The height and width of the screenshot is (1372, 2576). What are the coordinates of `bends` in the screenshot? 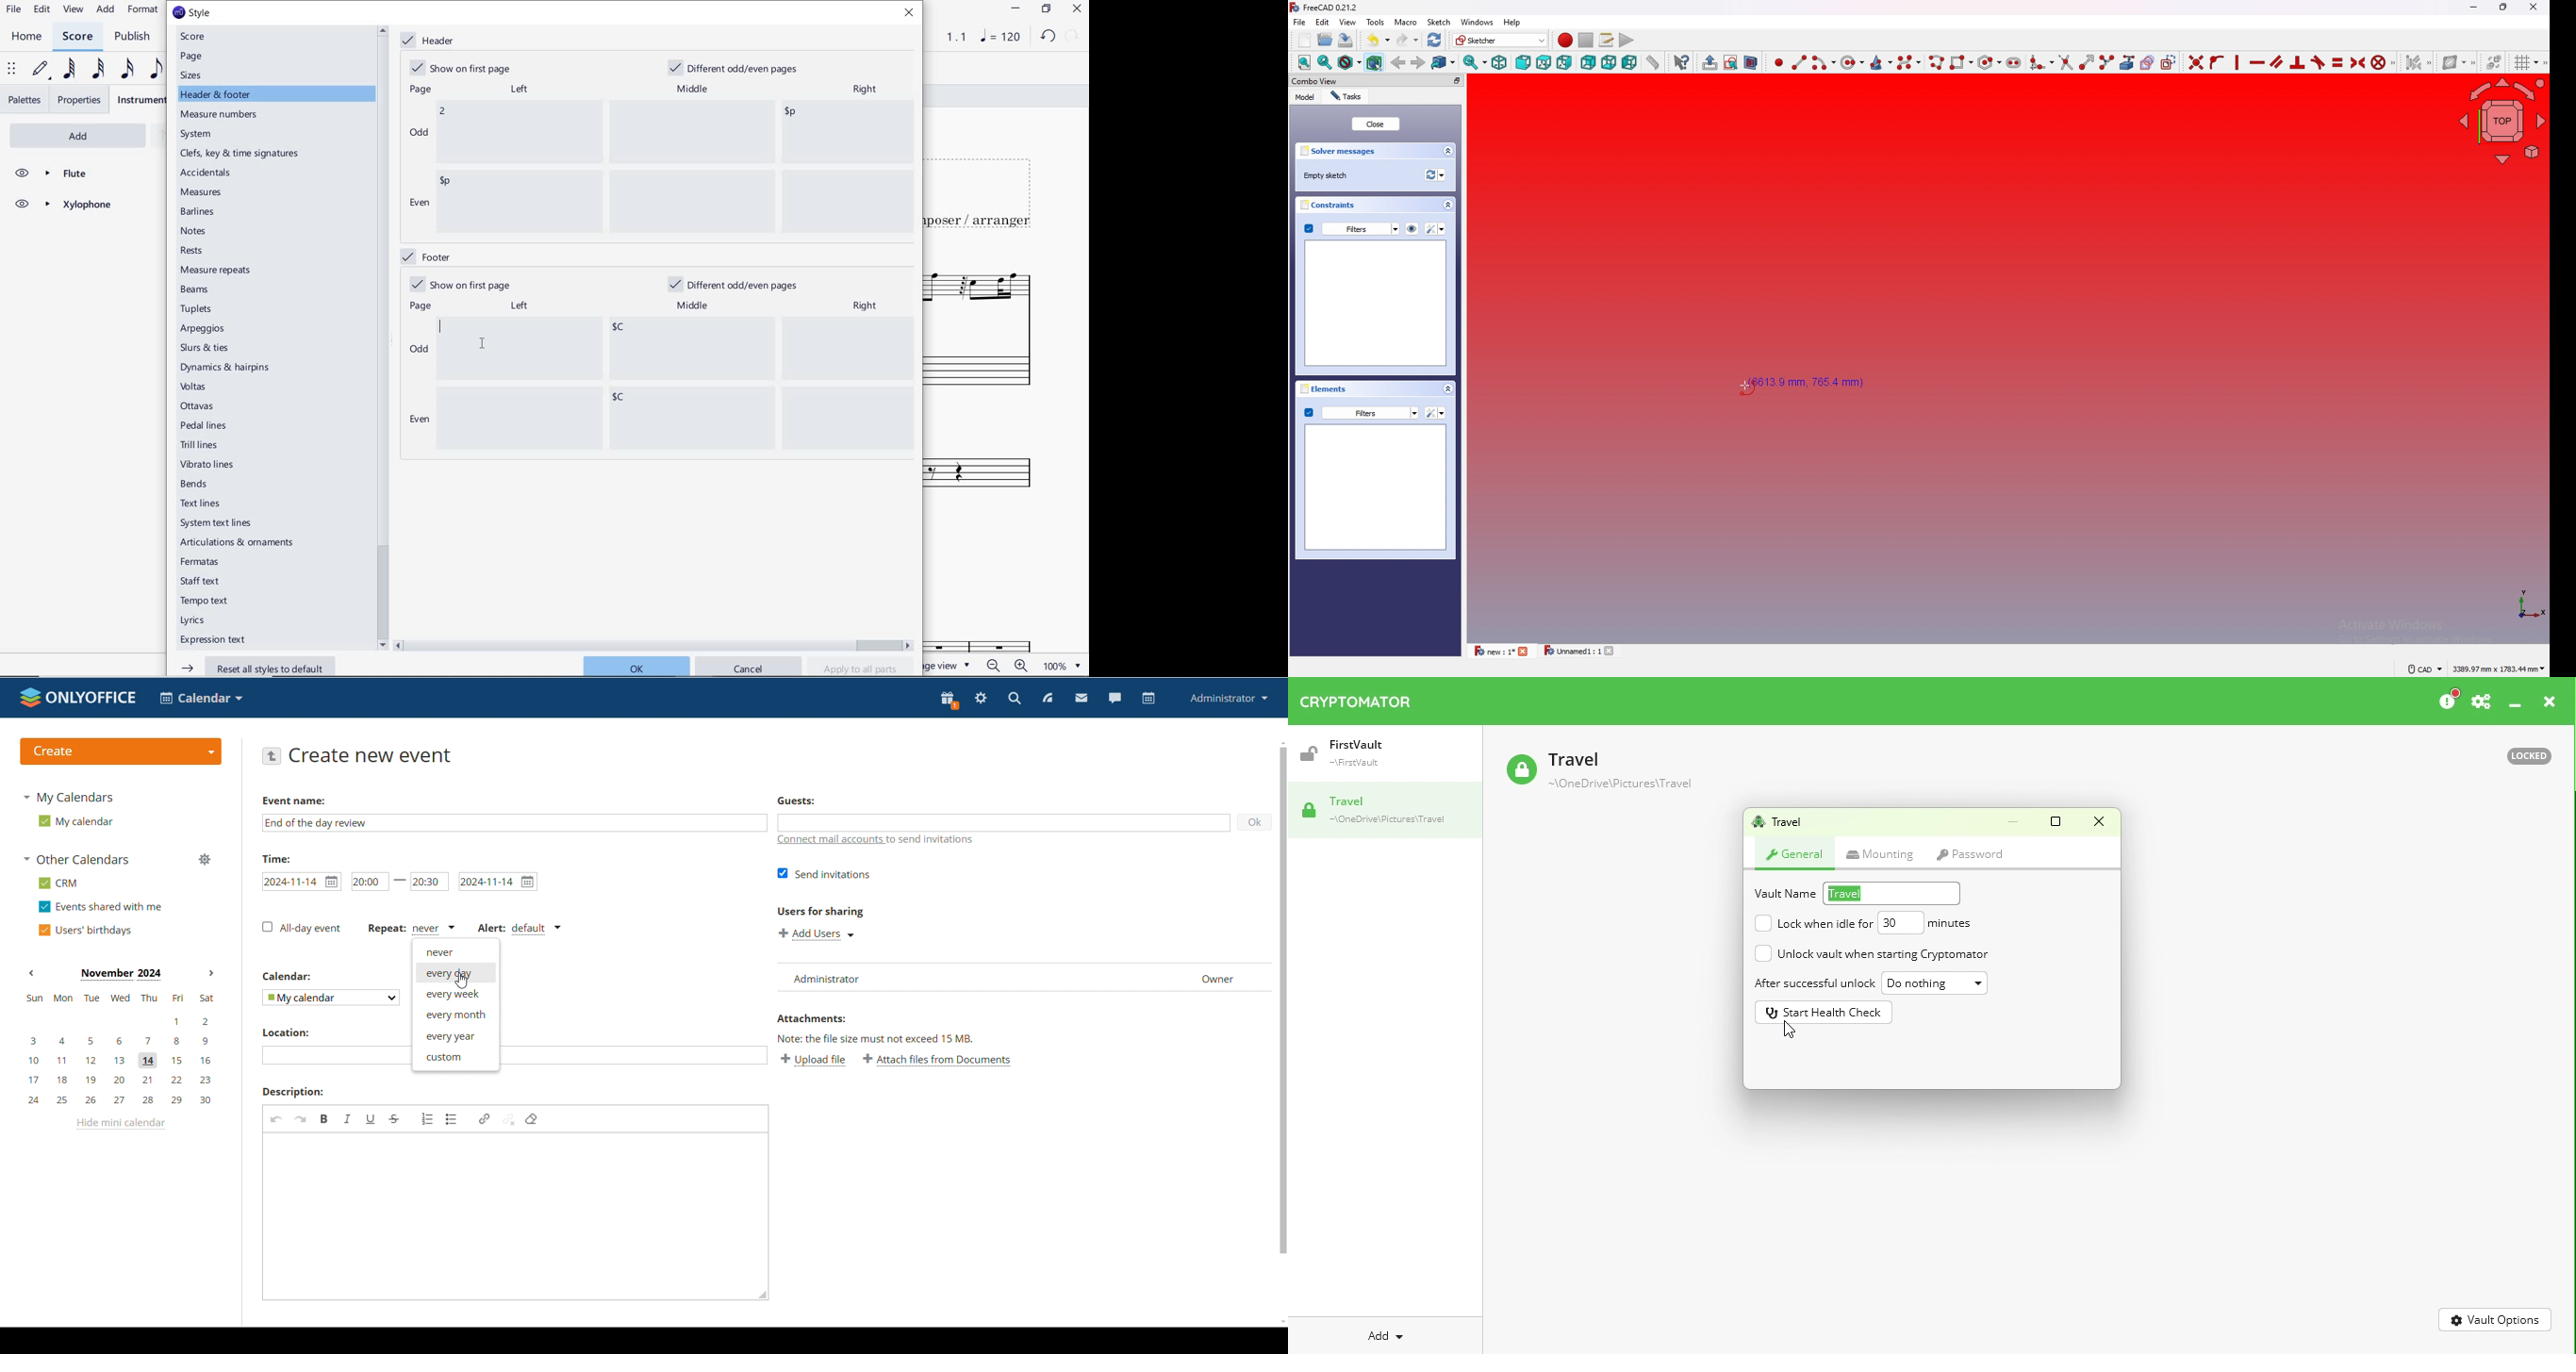 It's located at (196, 484).